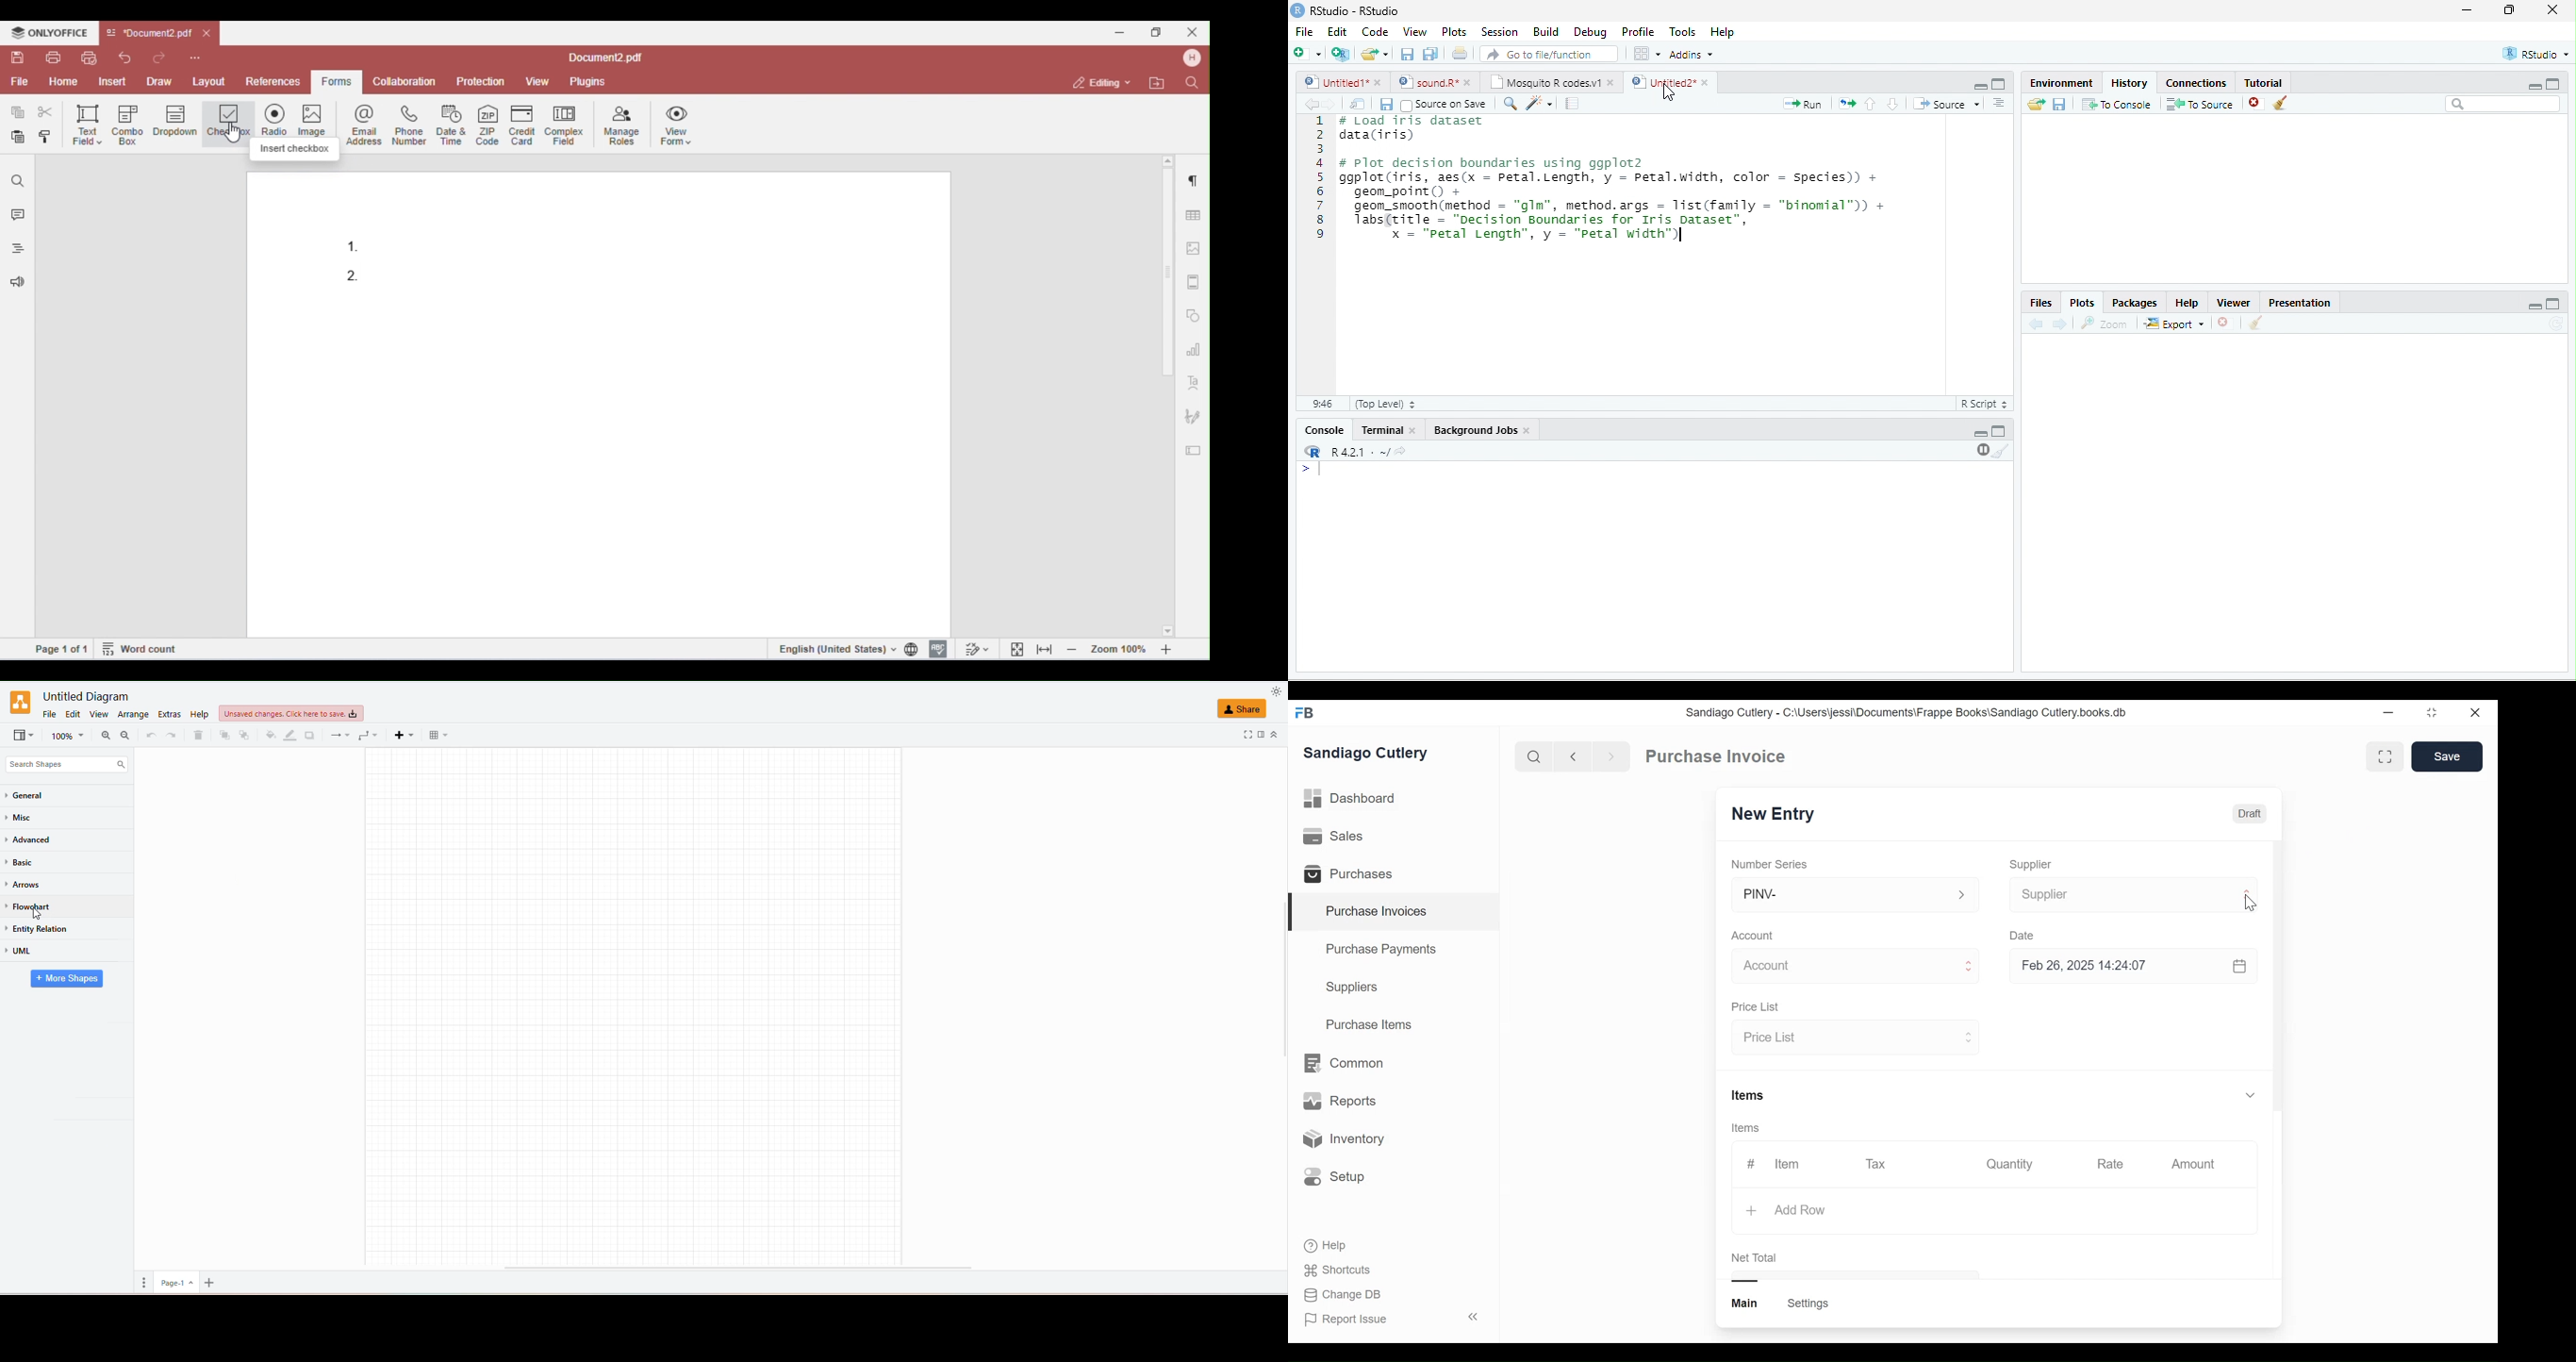  Describe the element at coordinates (2386, 713) in the screenshot. I see `Minimize` at that location.